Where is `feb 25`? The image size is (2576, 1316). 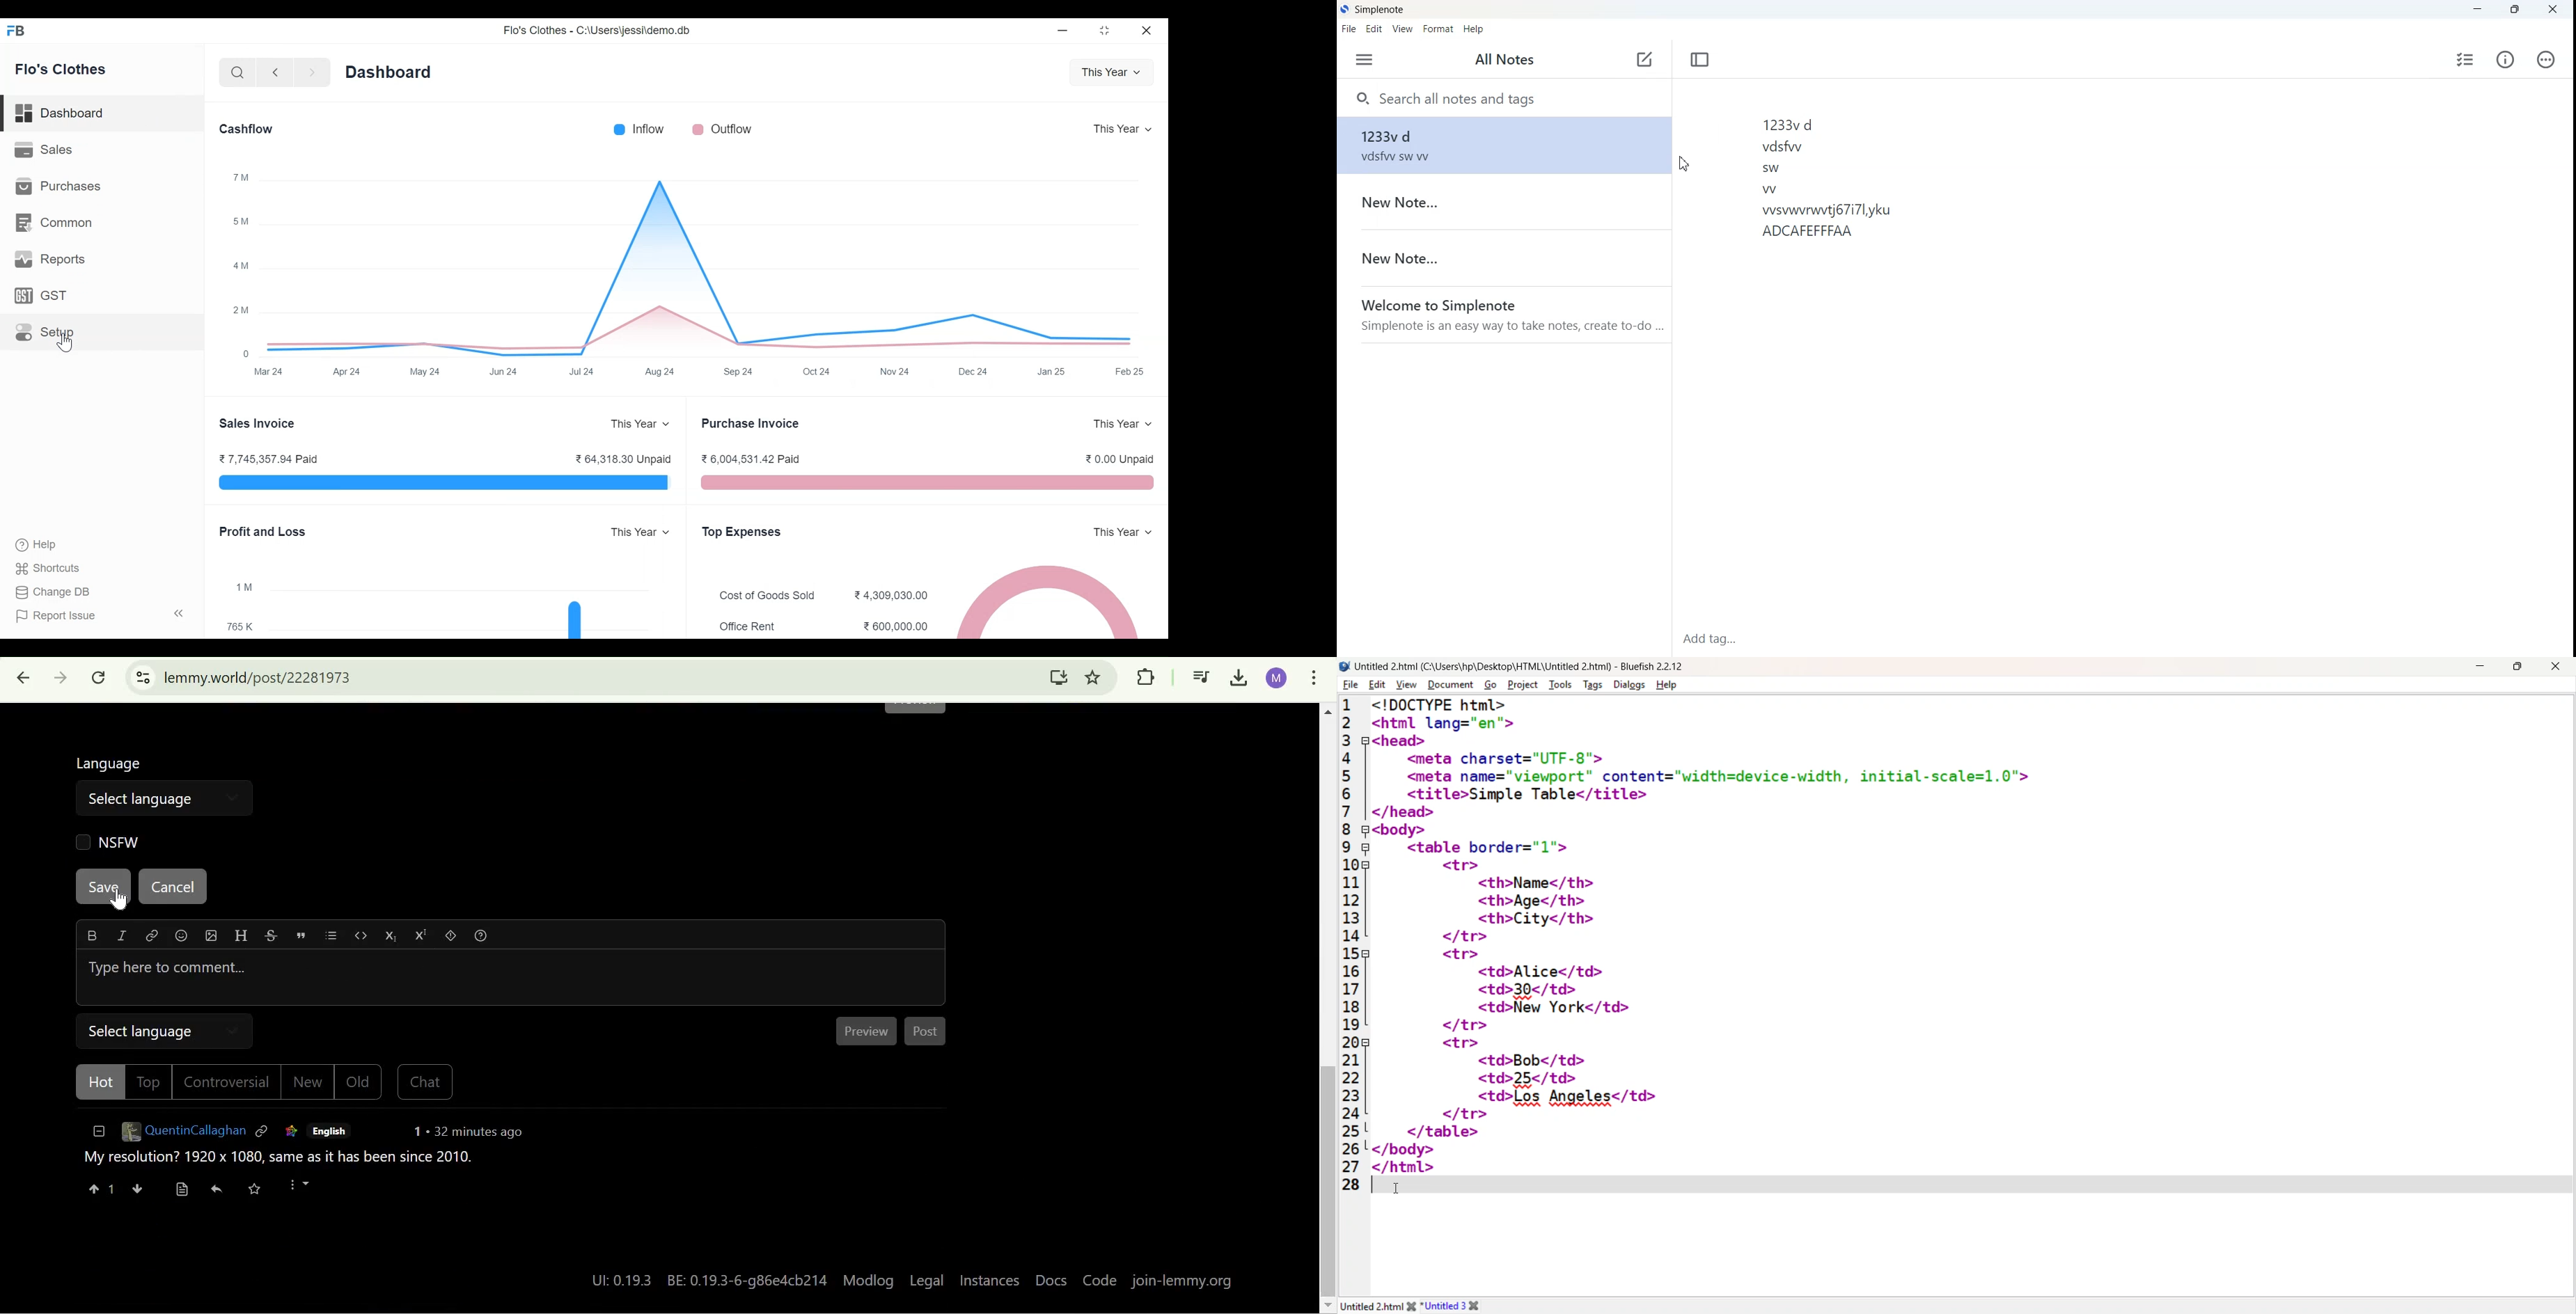 feb 25 is located at coordinates (1131, 371).